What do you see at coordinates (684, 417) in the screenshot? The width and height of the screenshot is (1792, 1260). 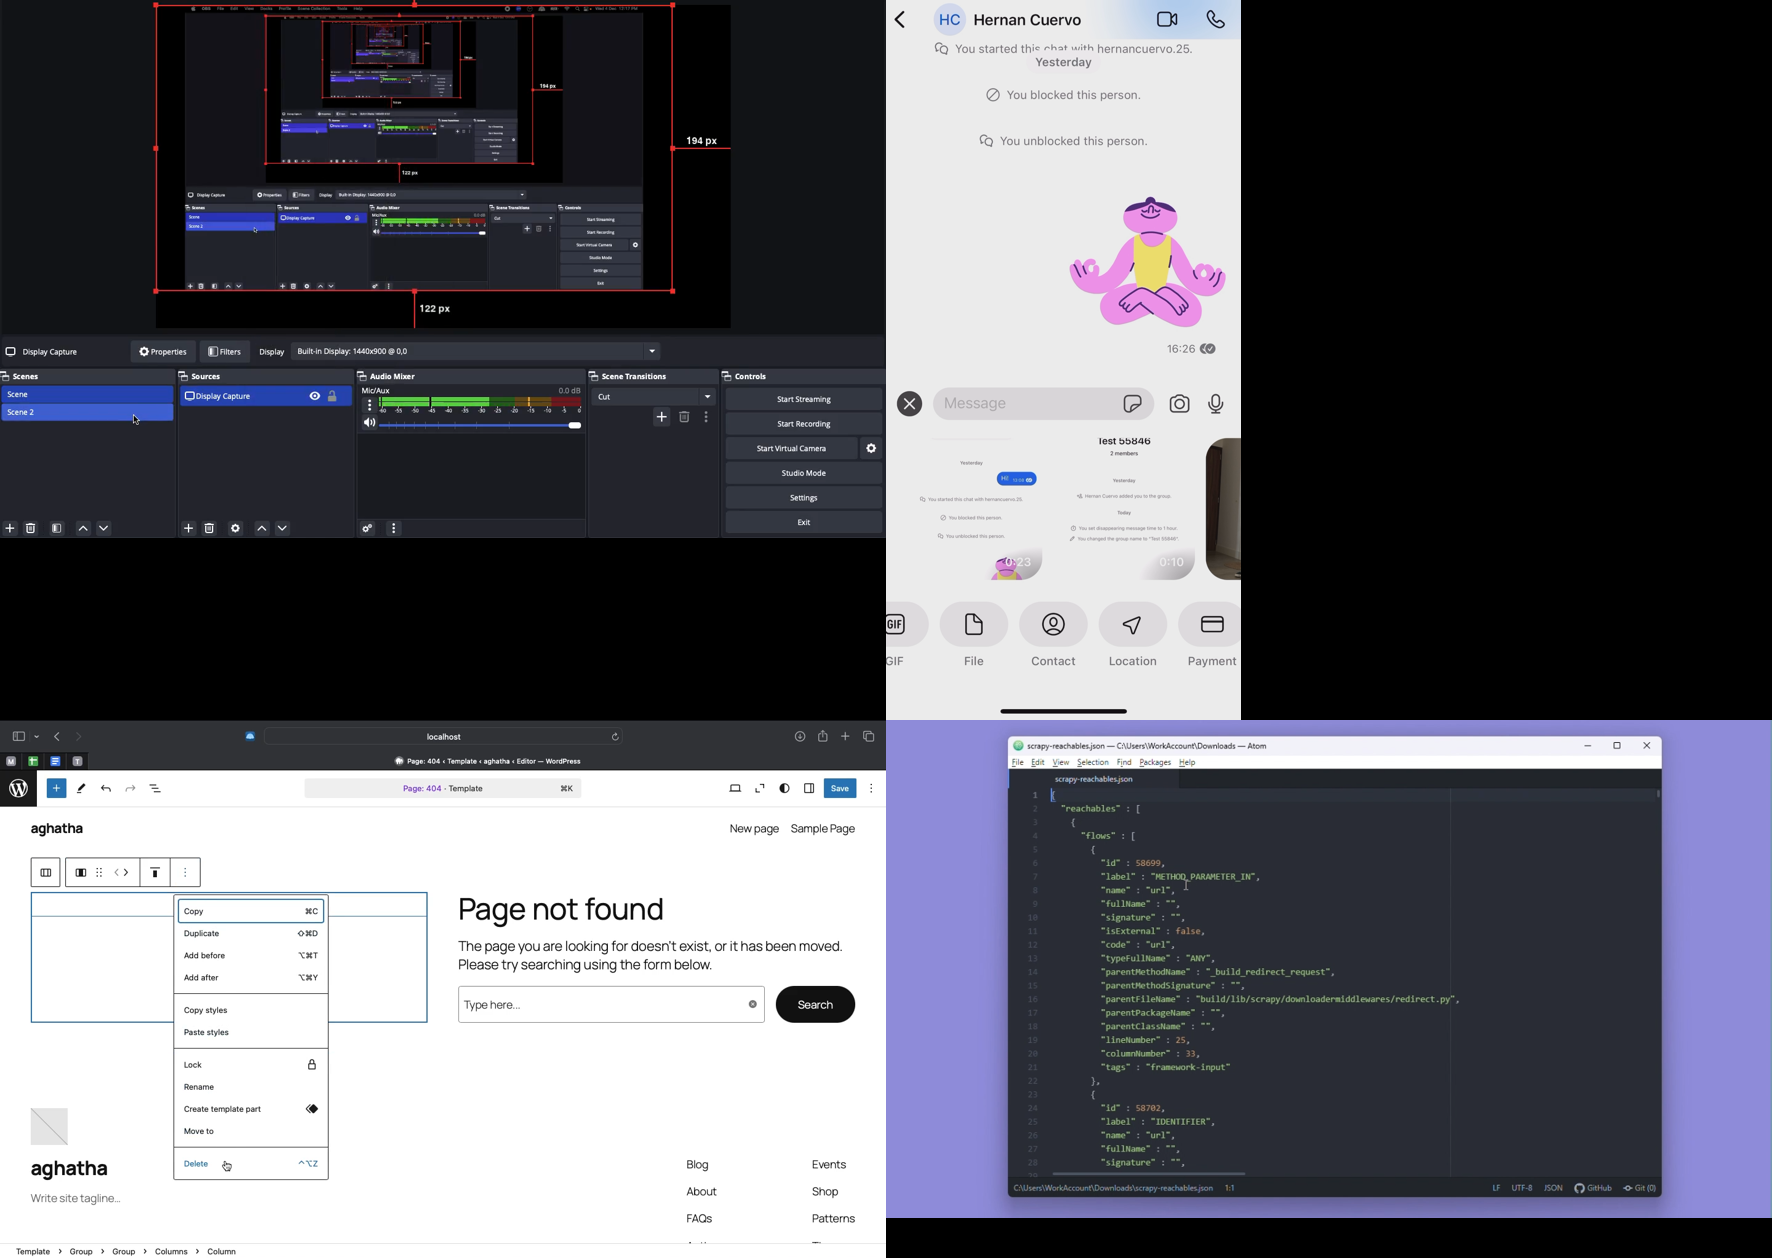 I see `delete` at bounding box center [684, 417].